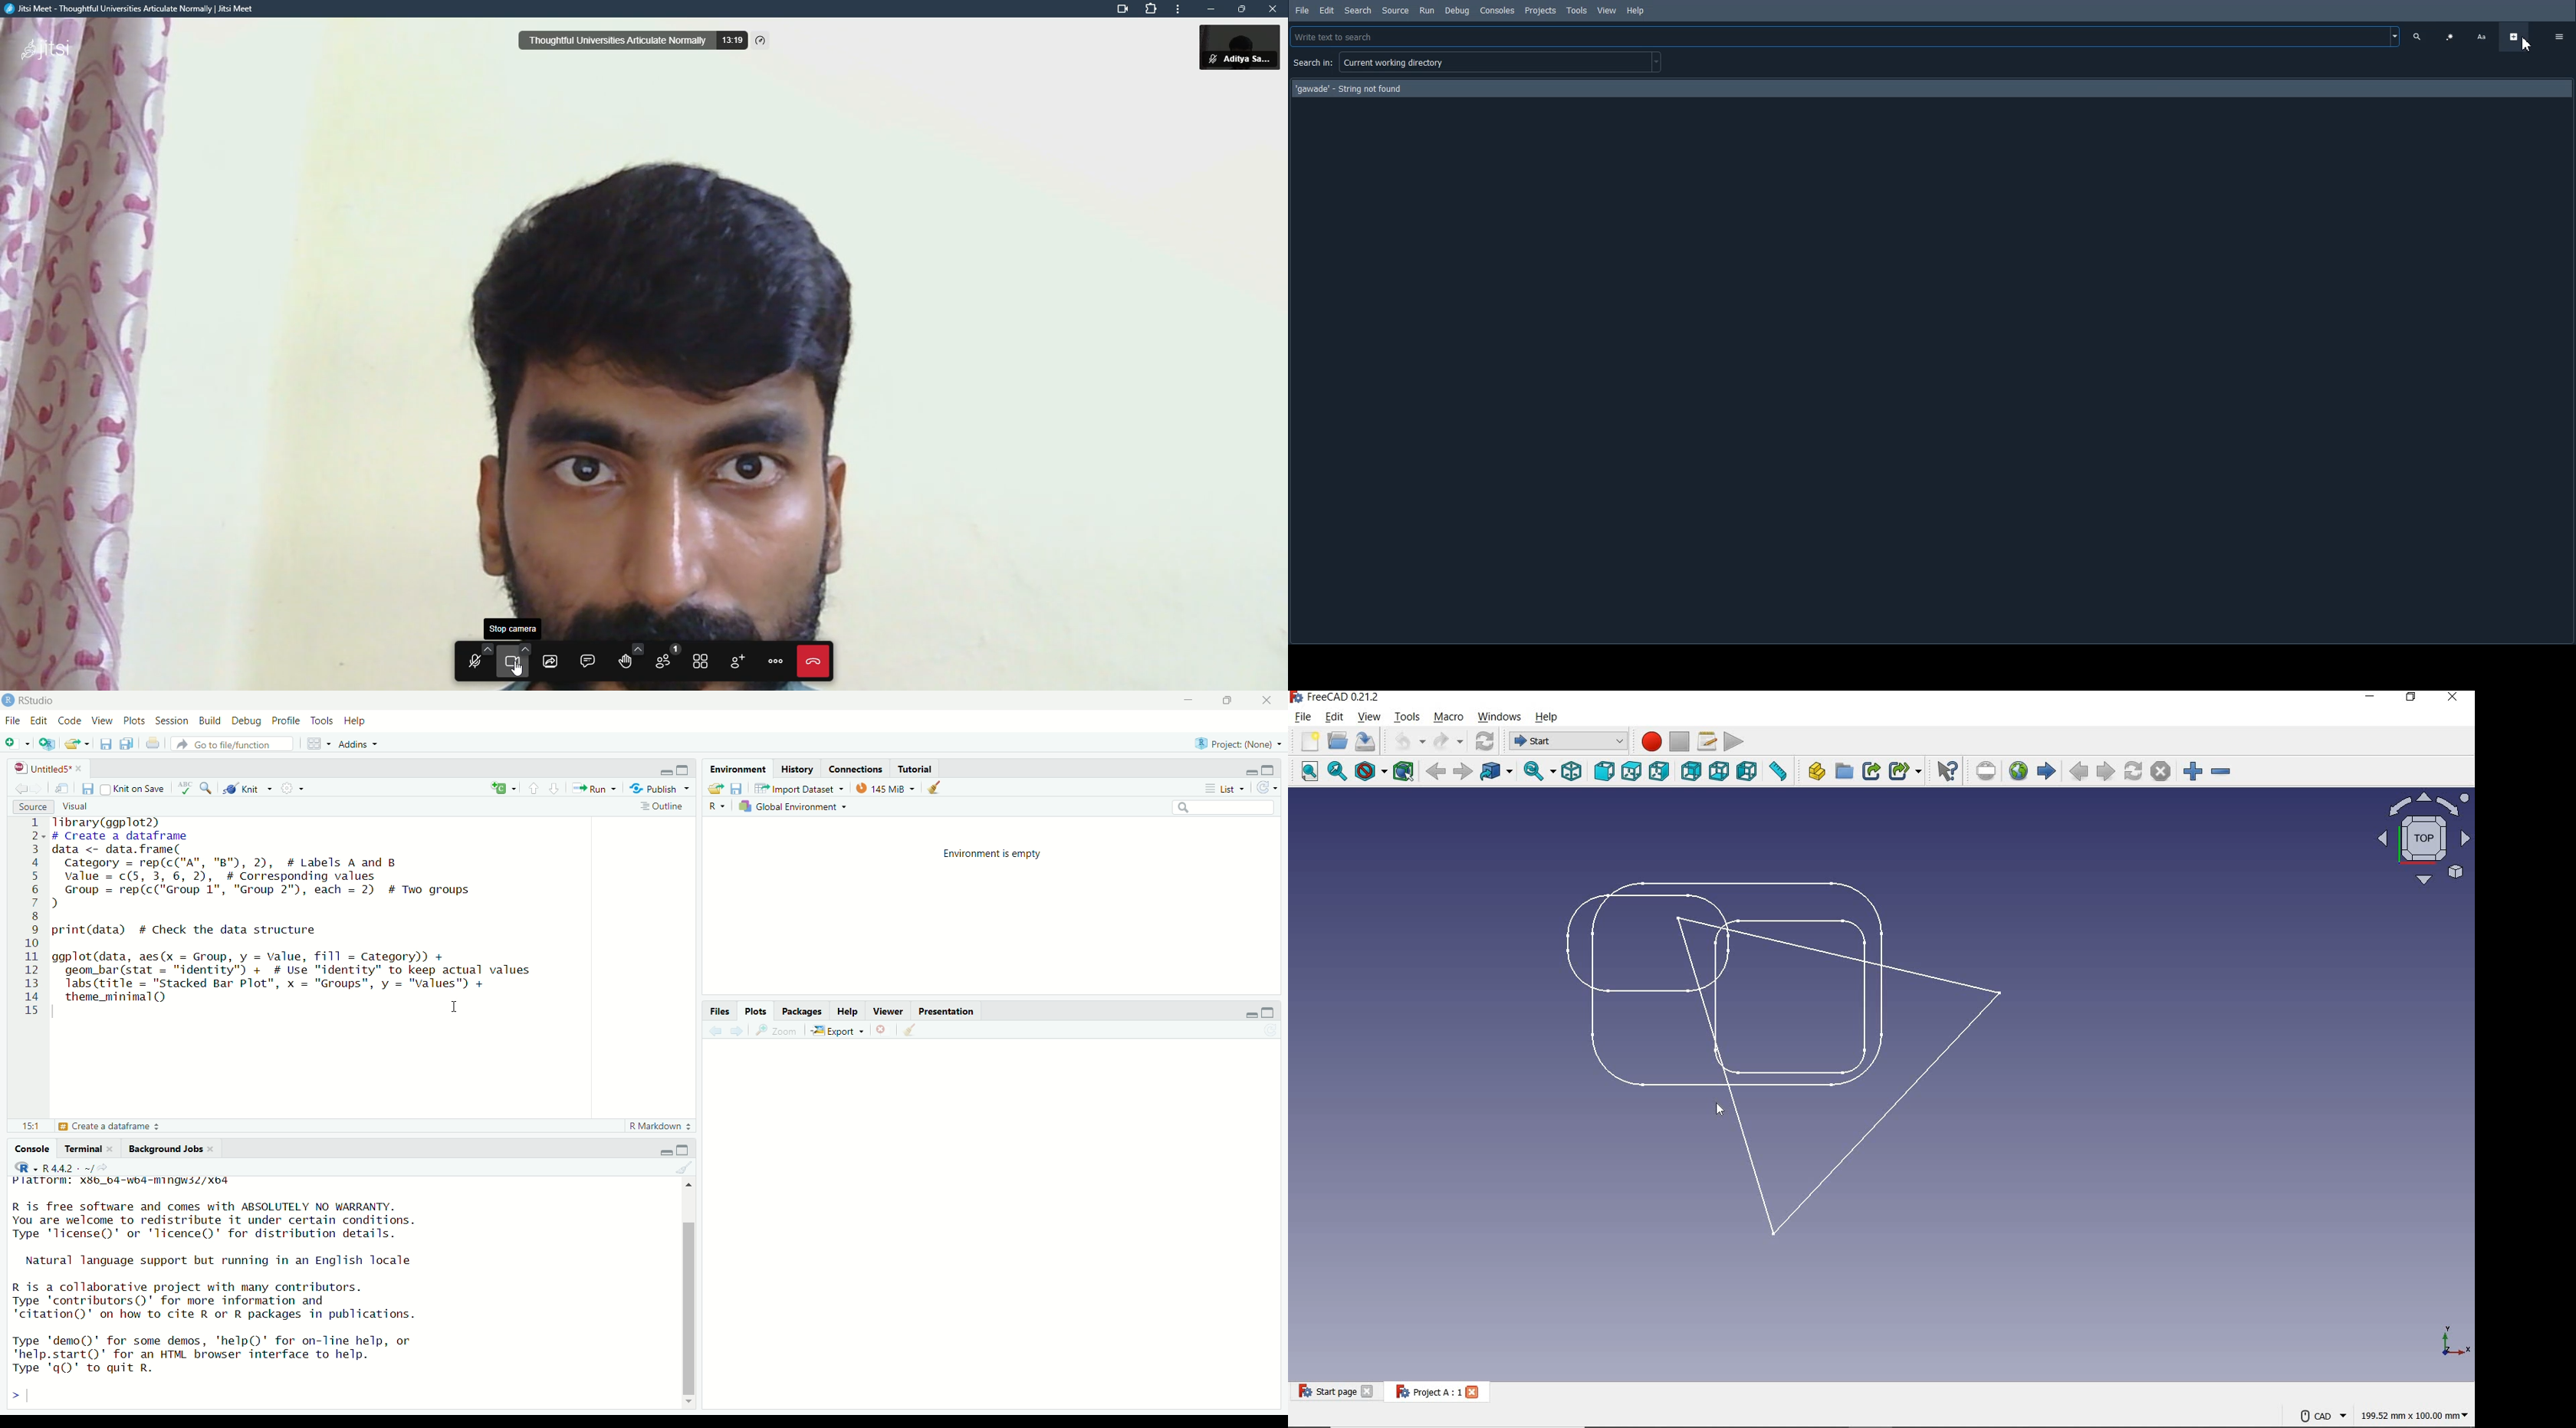  What do you see at coordinates (31, 1125) in the screenshot?
I see `15:1` at bounding box center [31, 1125].